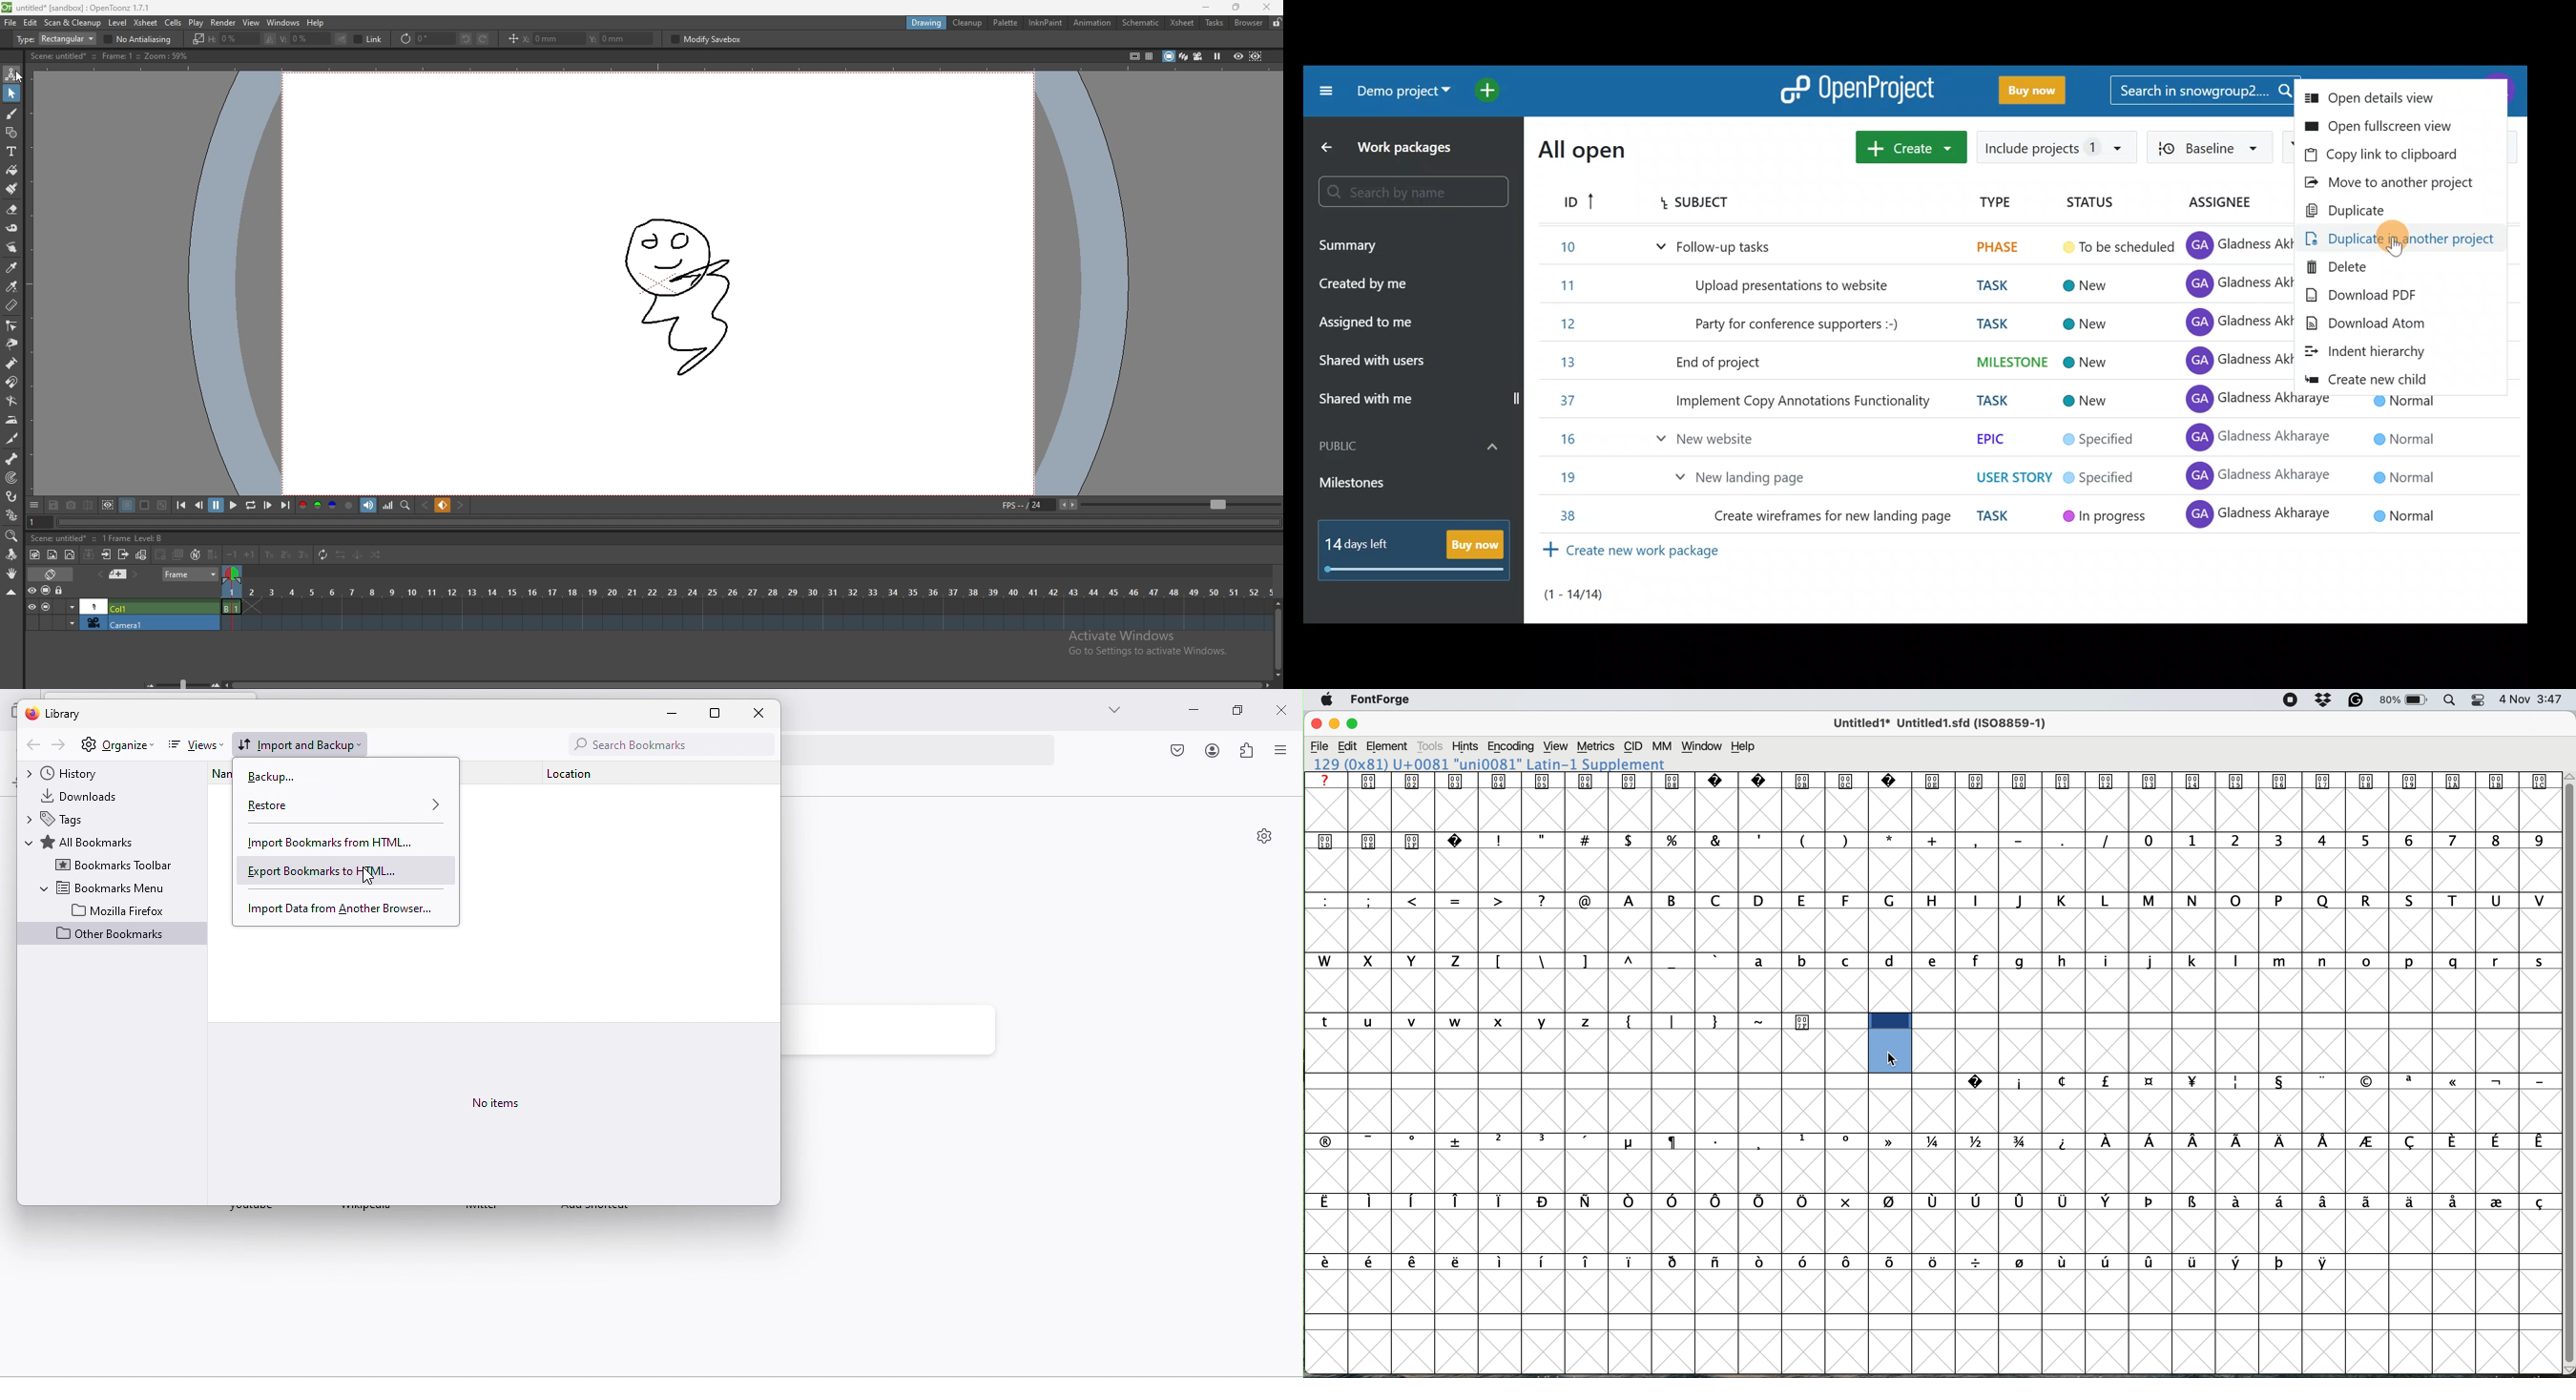 The image size is (2576, 1400). I want to click on modify savebox, so click(708, 39).